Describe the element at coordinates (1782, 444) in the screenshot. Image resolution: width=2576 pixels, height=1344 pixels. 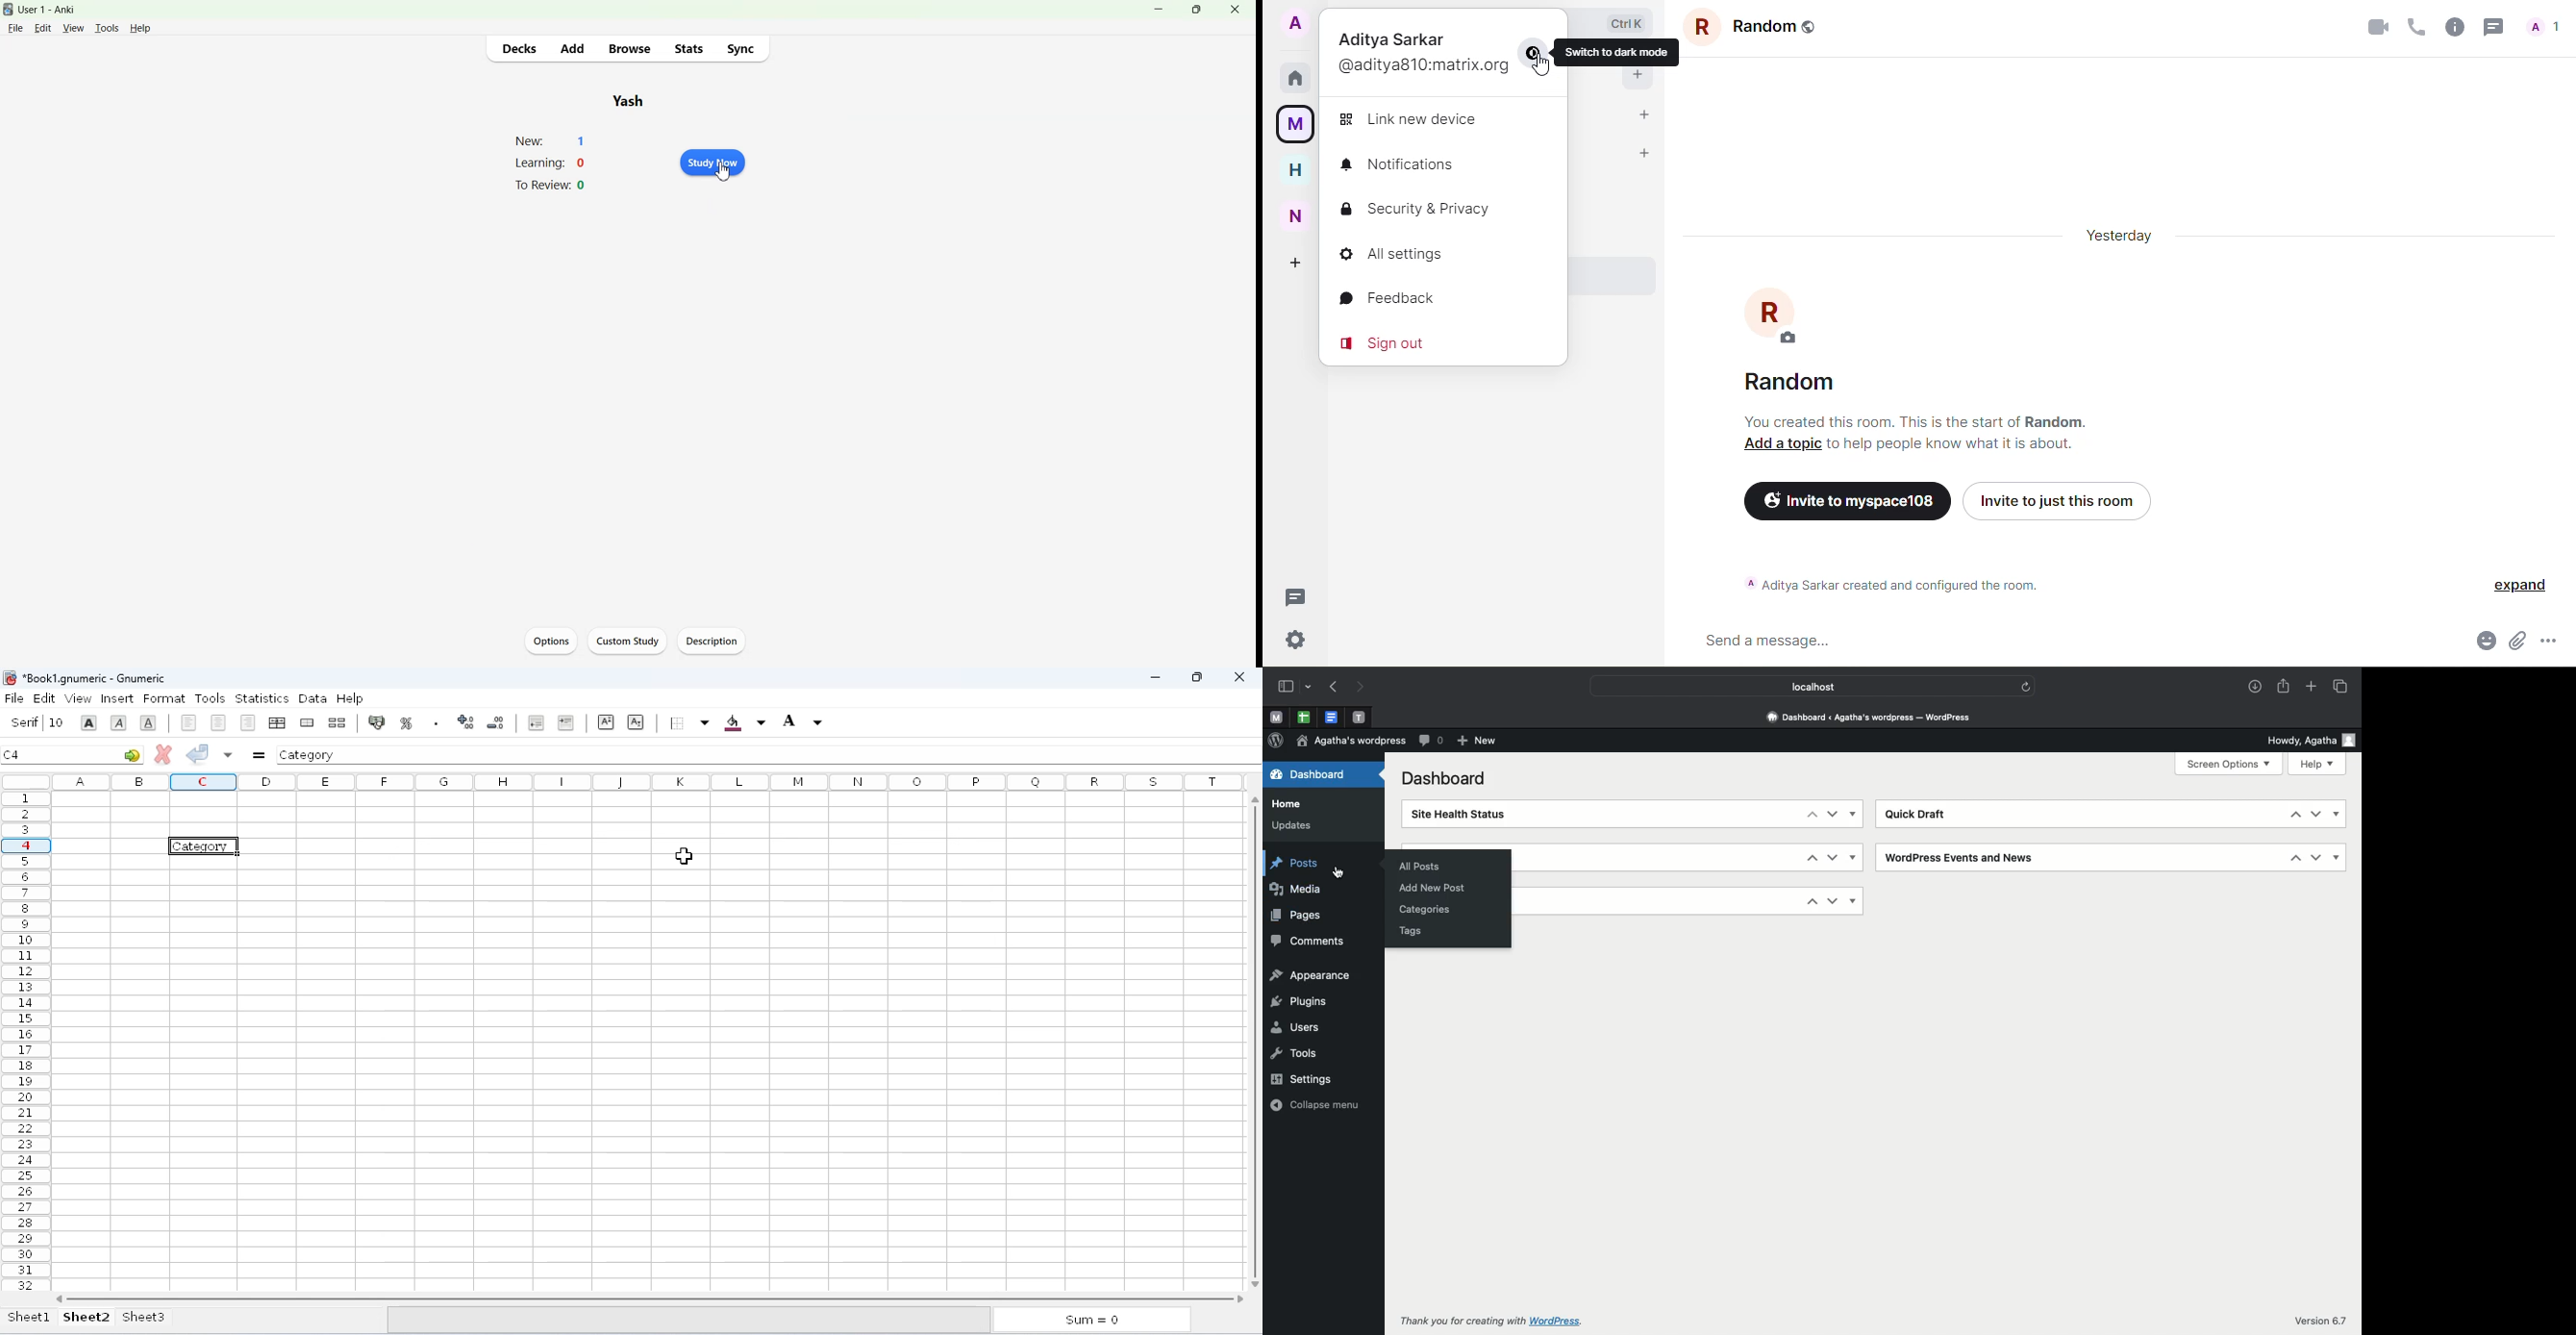
I see `add topic` at that location.